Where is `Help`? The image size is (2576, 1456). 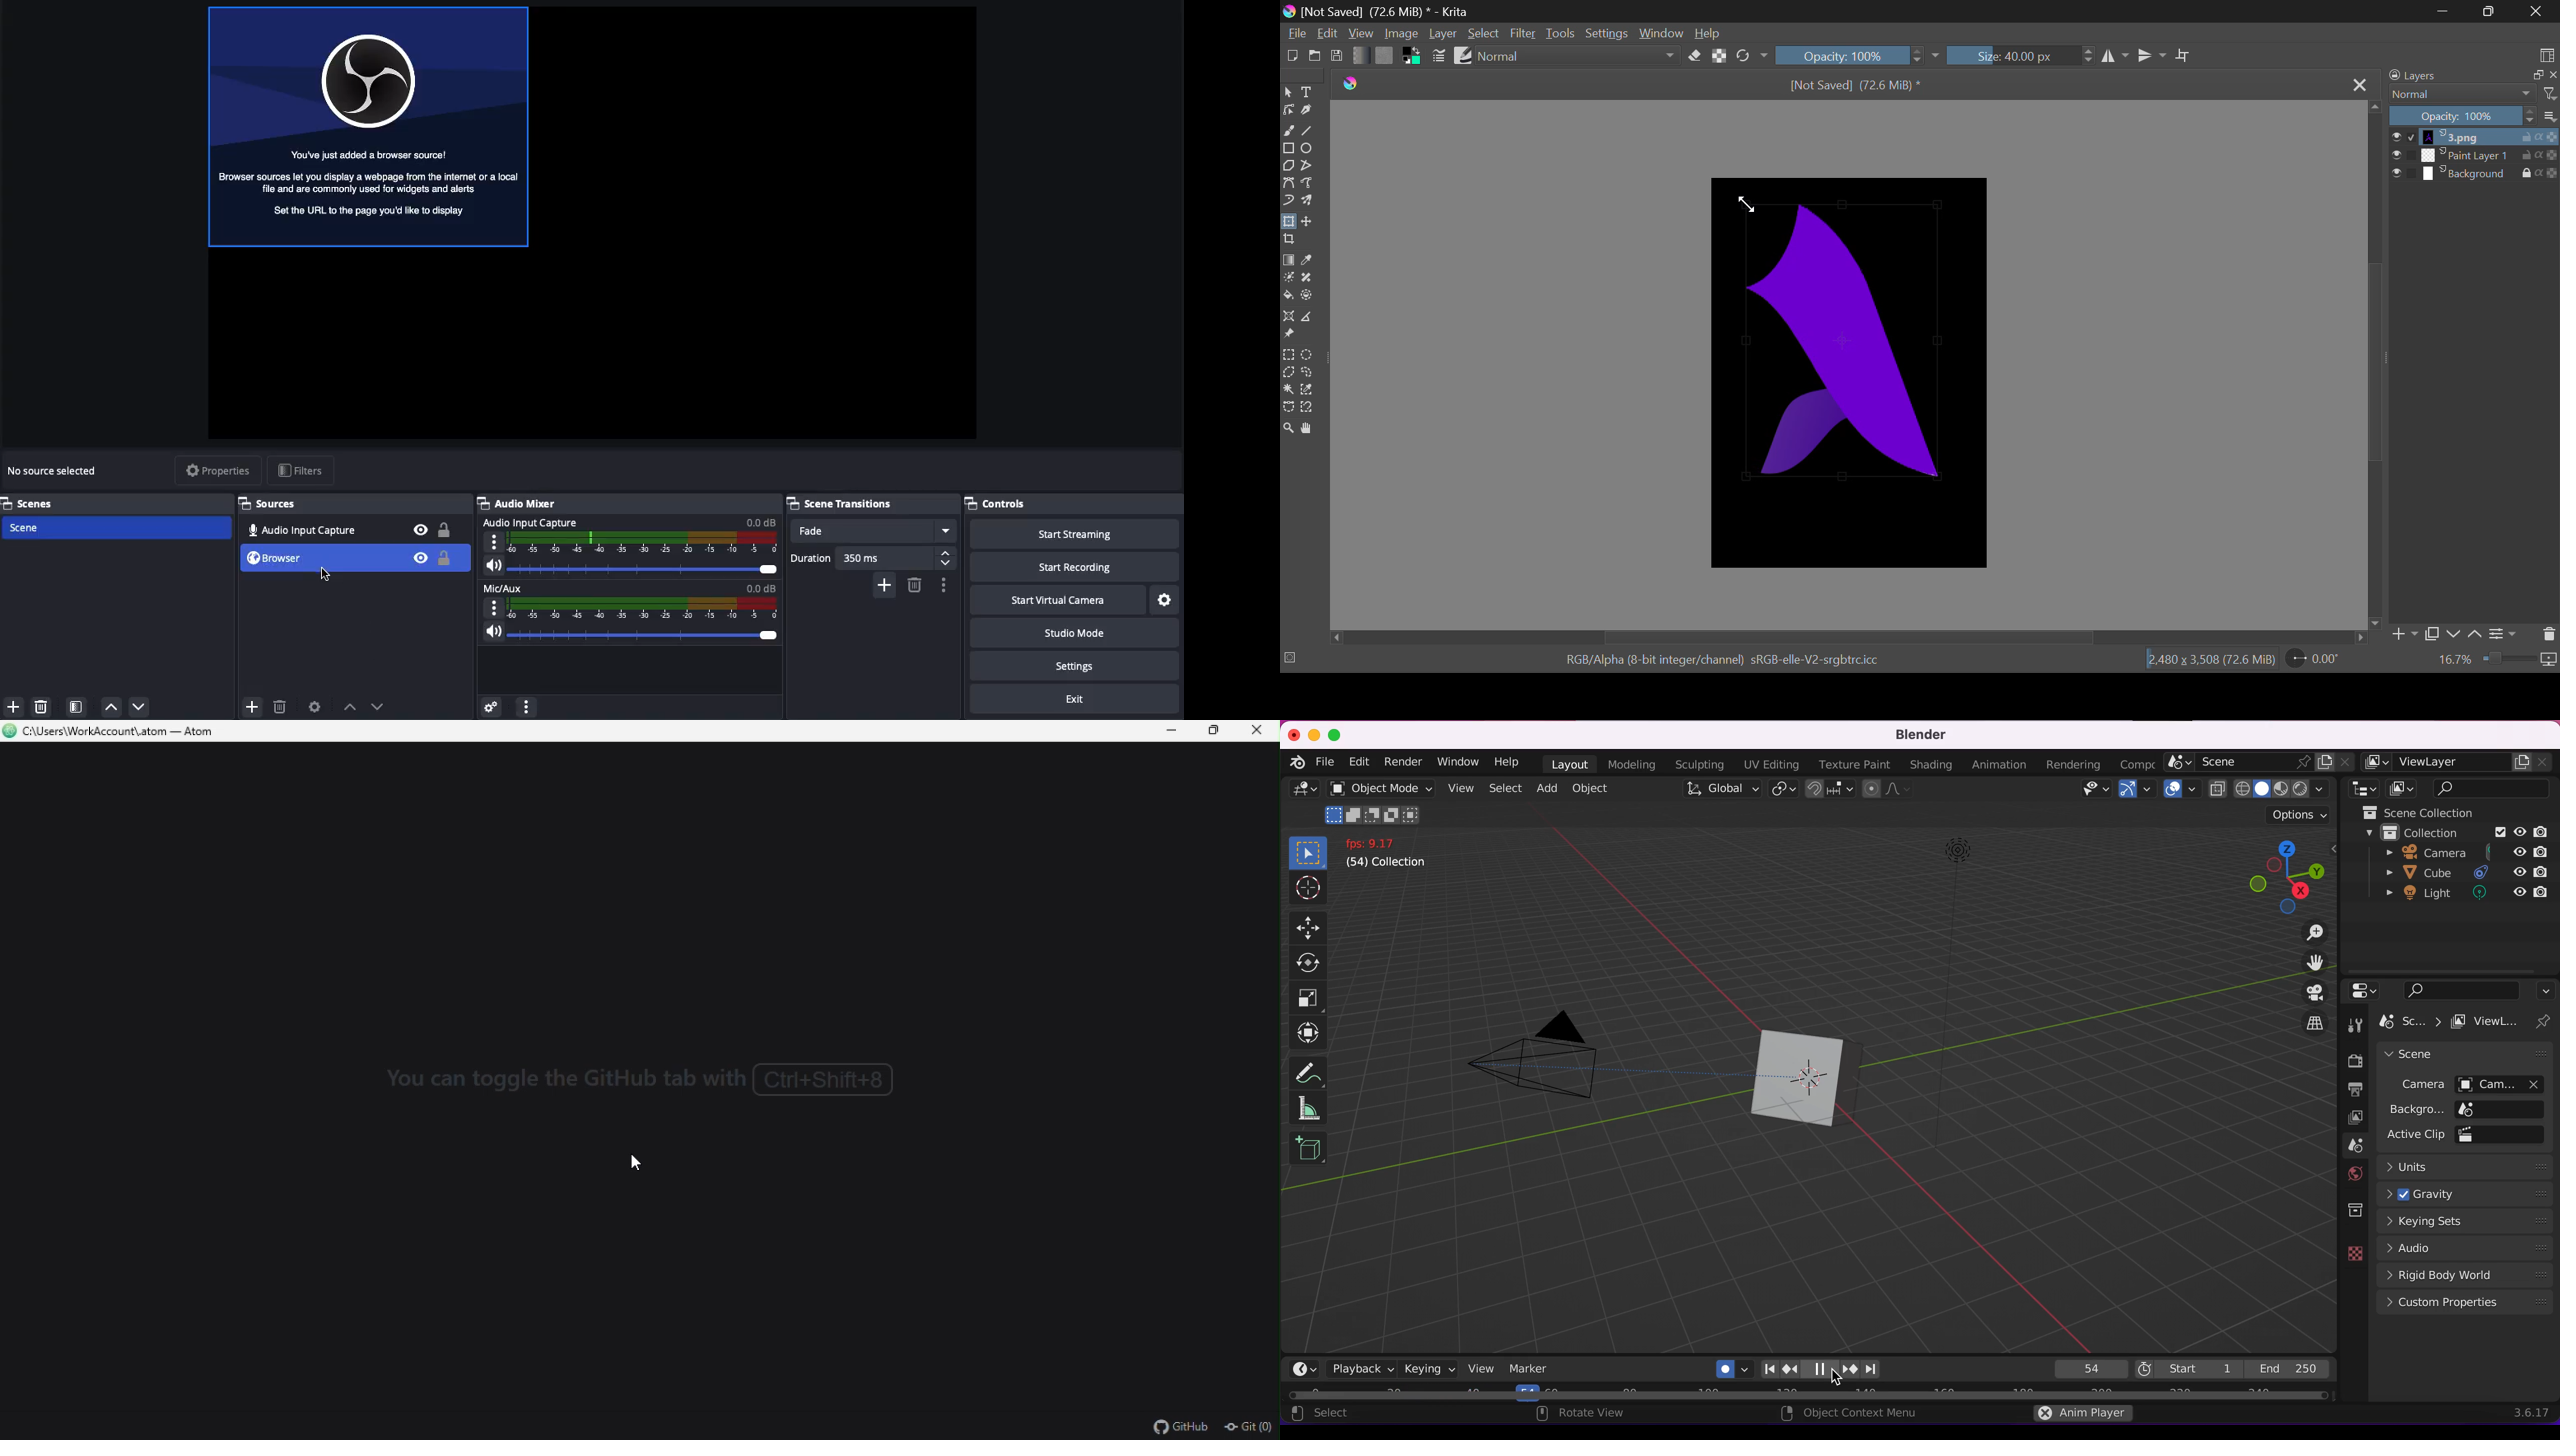
Help is located at coordinates (1707, 33).